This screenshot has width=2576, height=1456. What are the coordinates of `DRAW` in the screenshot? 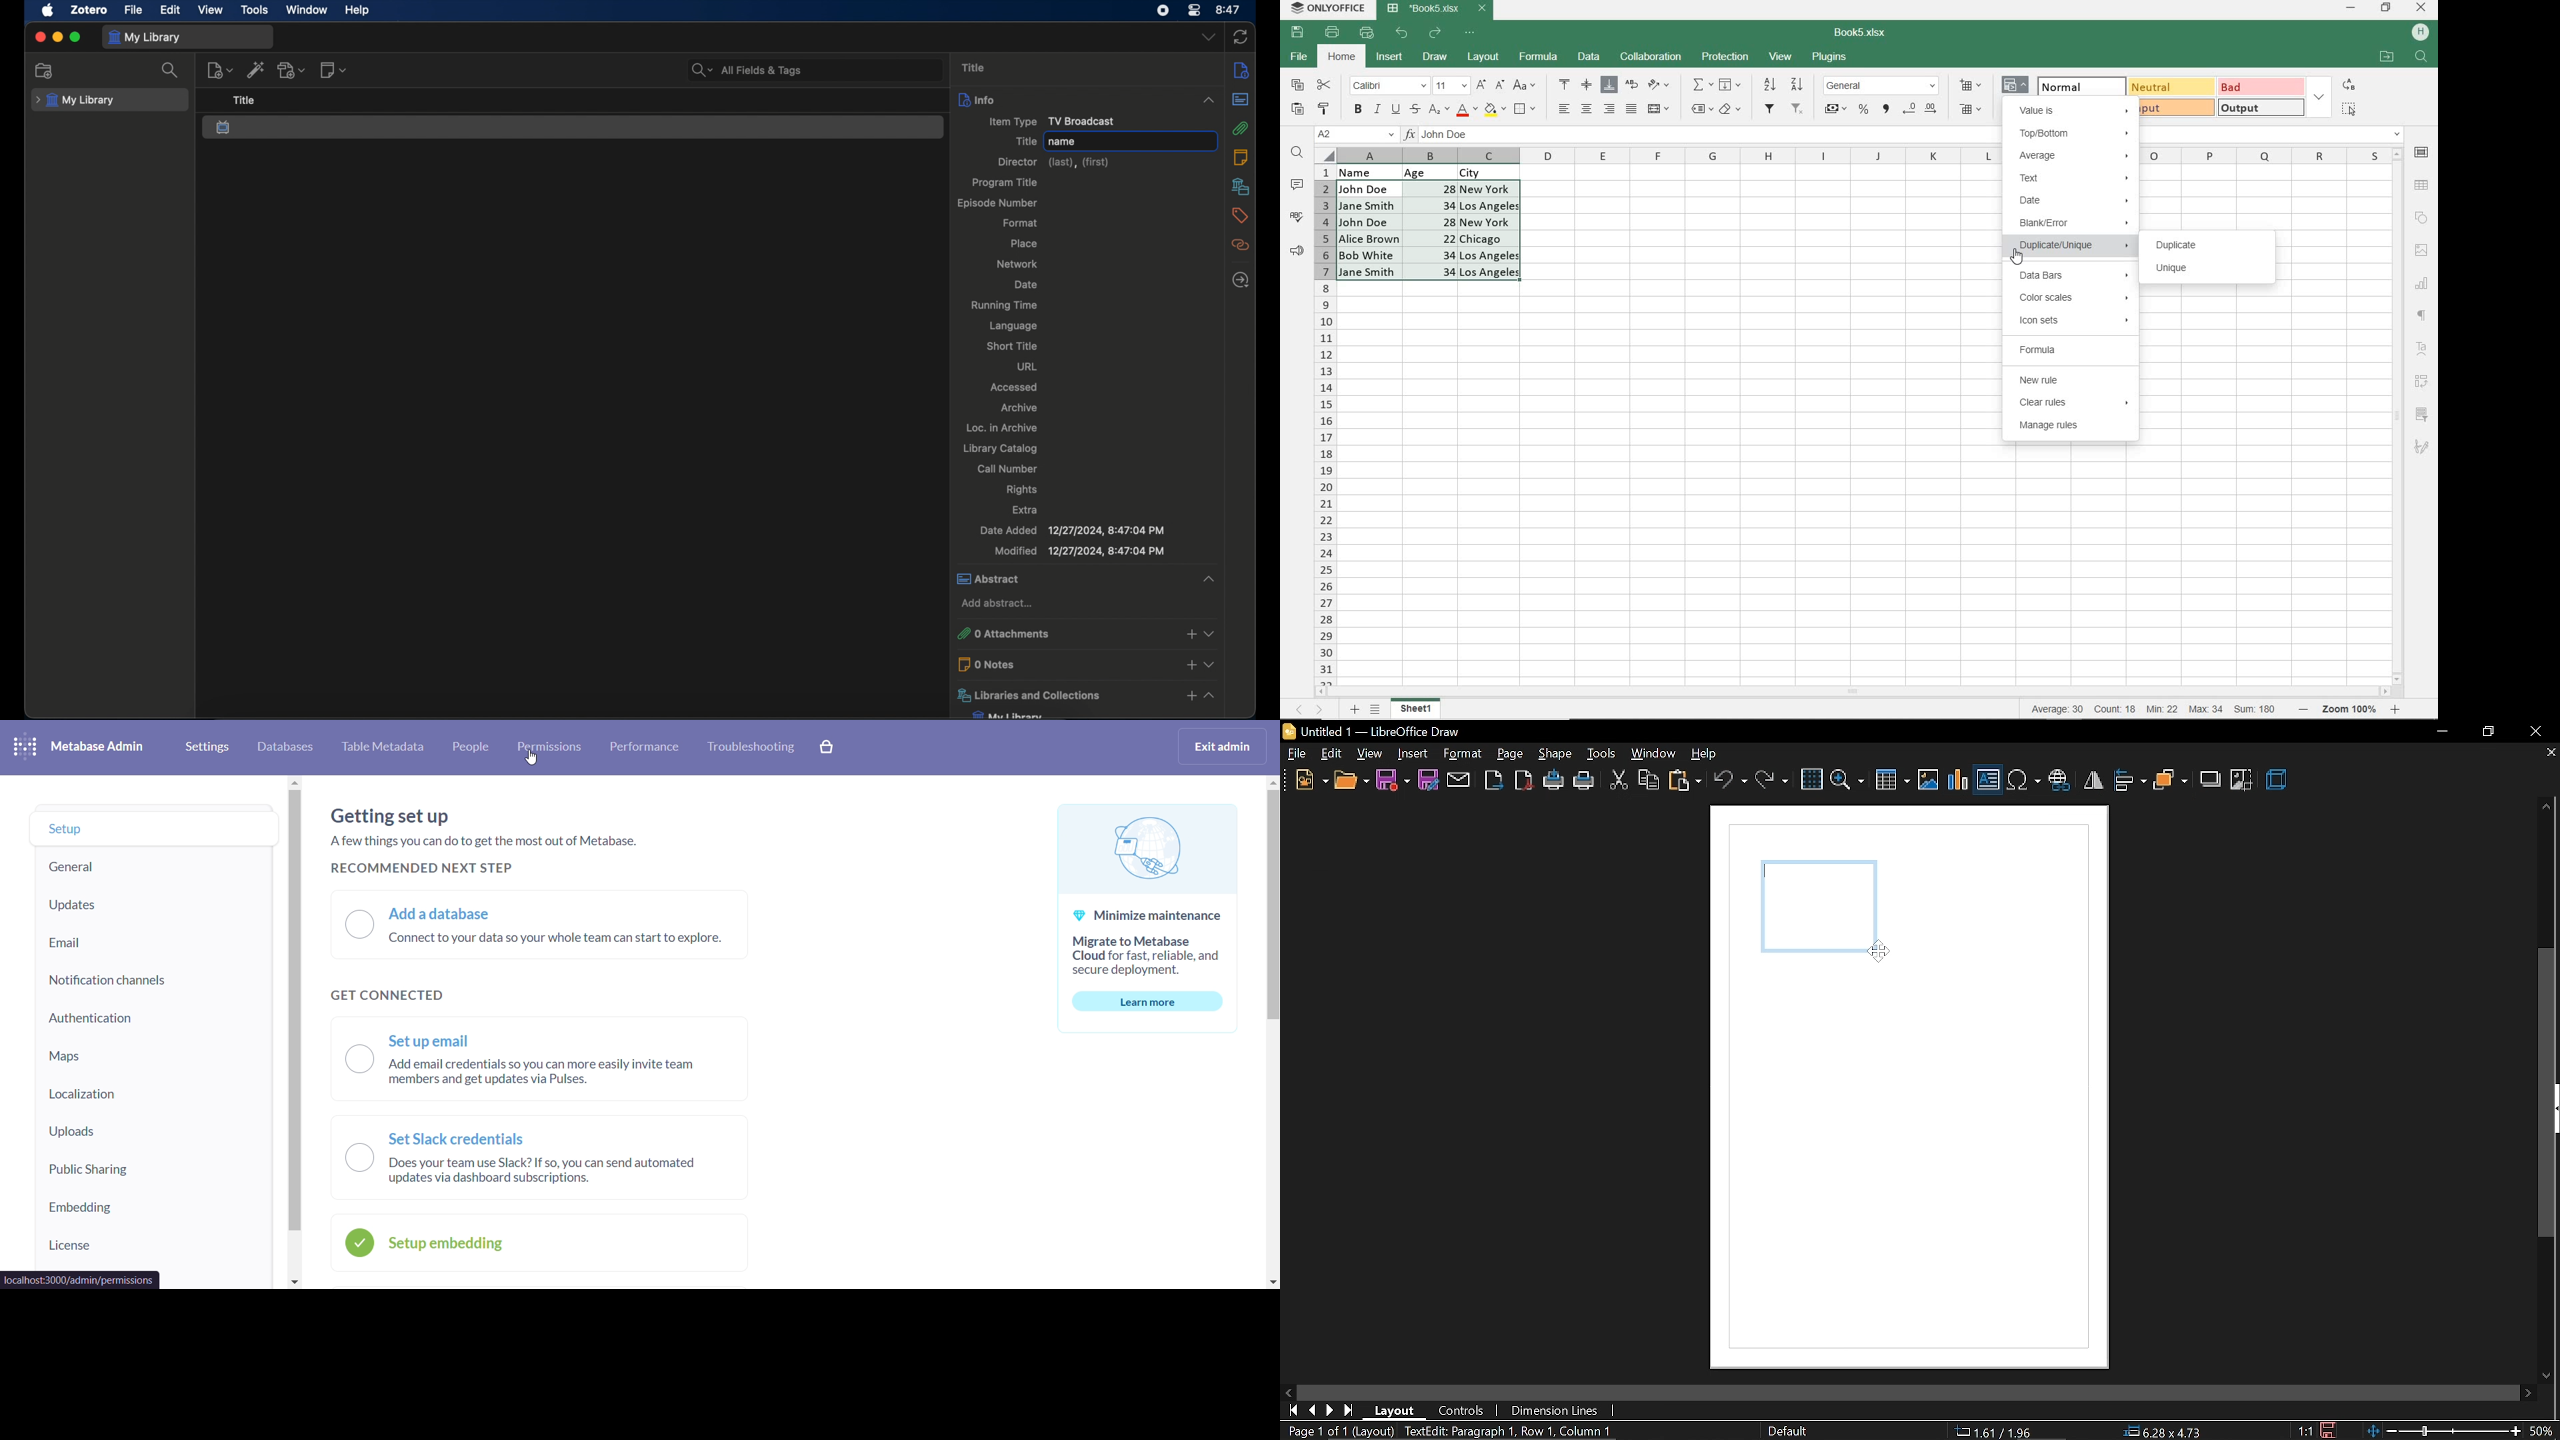 It's located at (1436, 57).